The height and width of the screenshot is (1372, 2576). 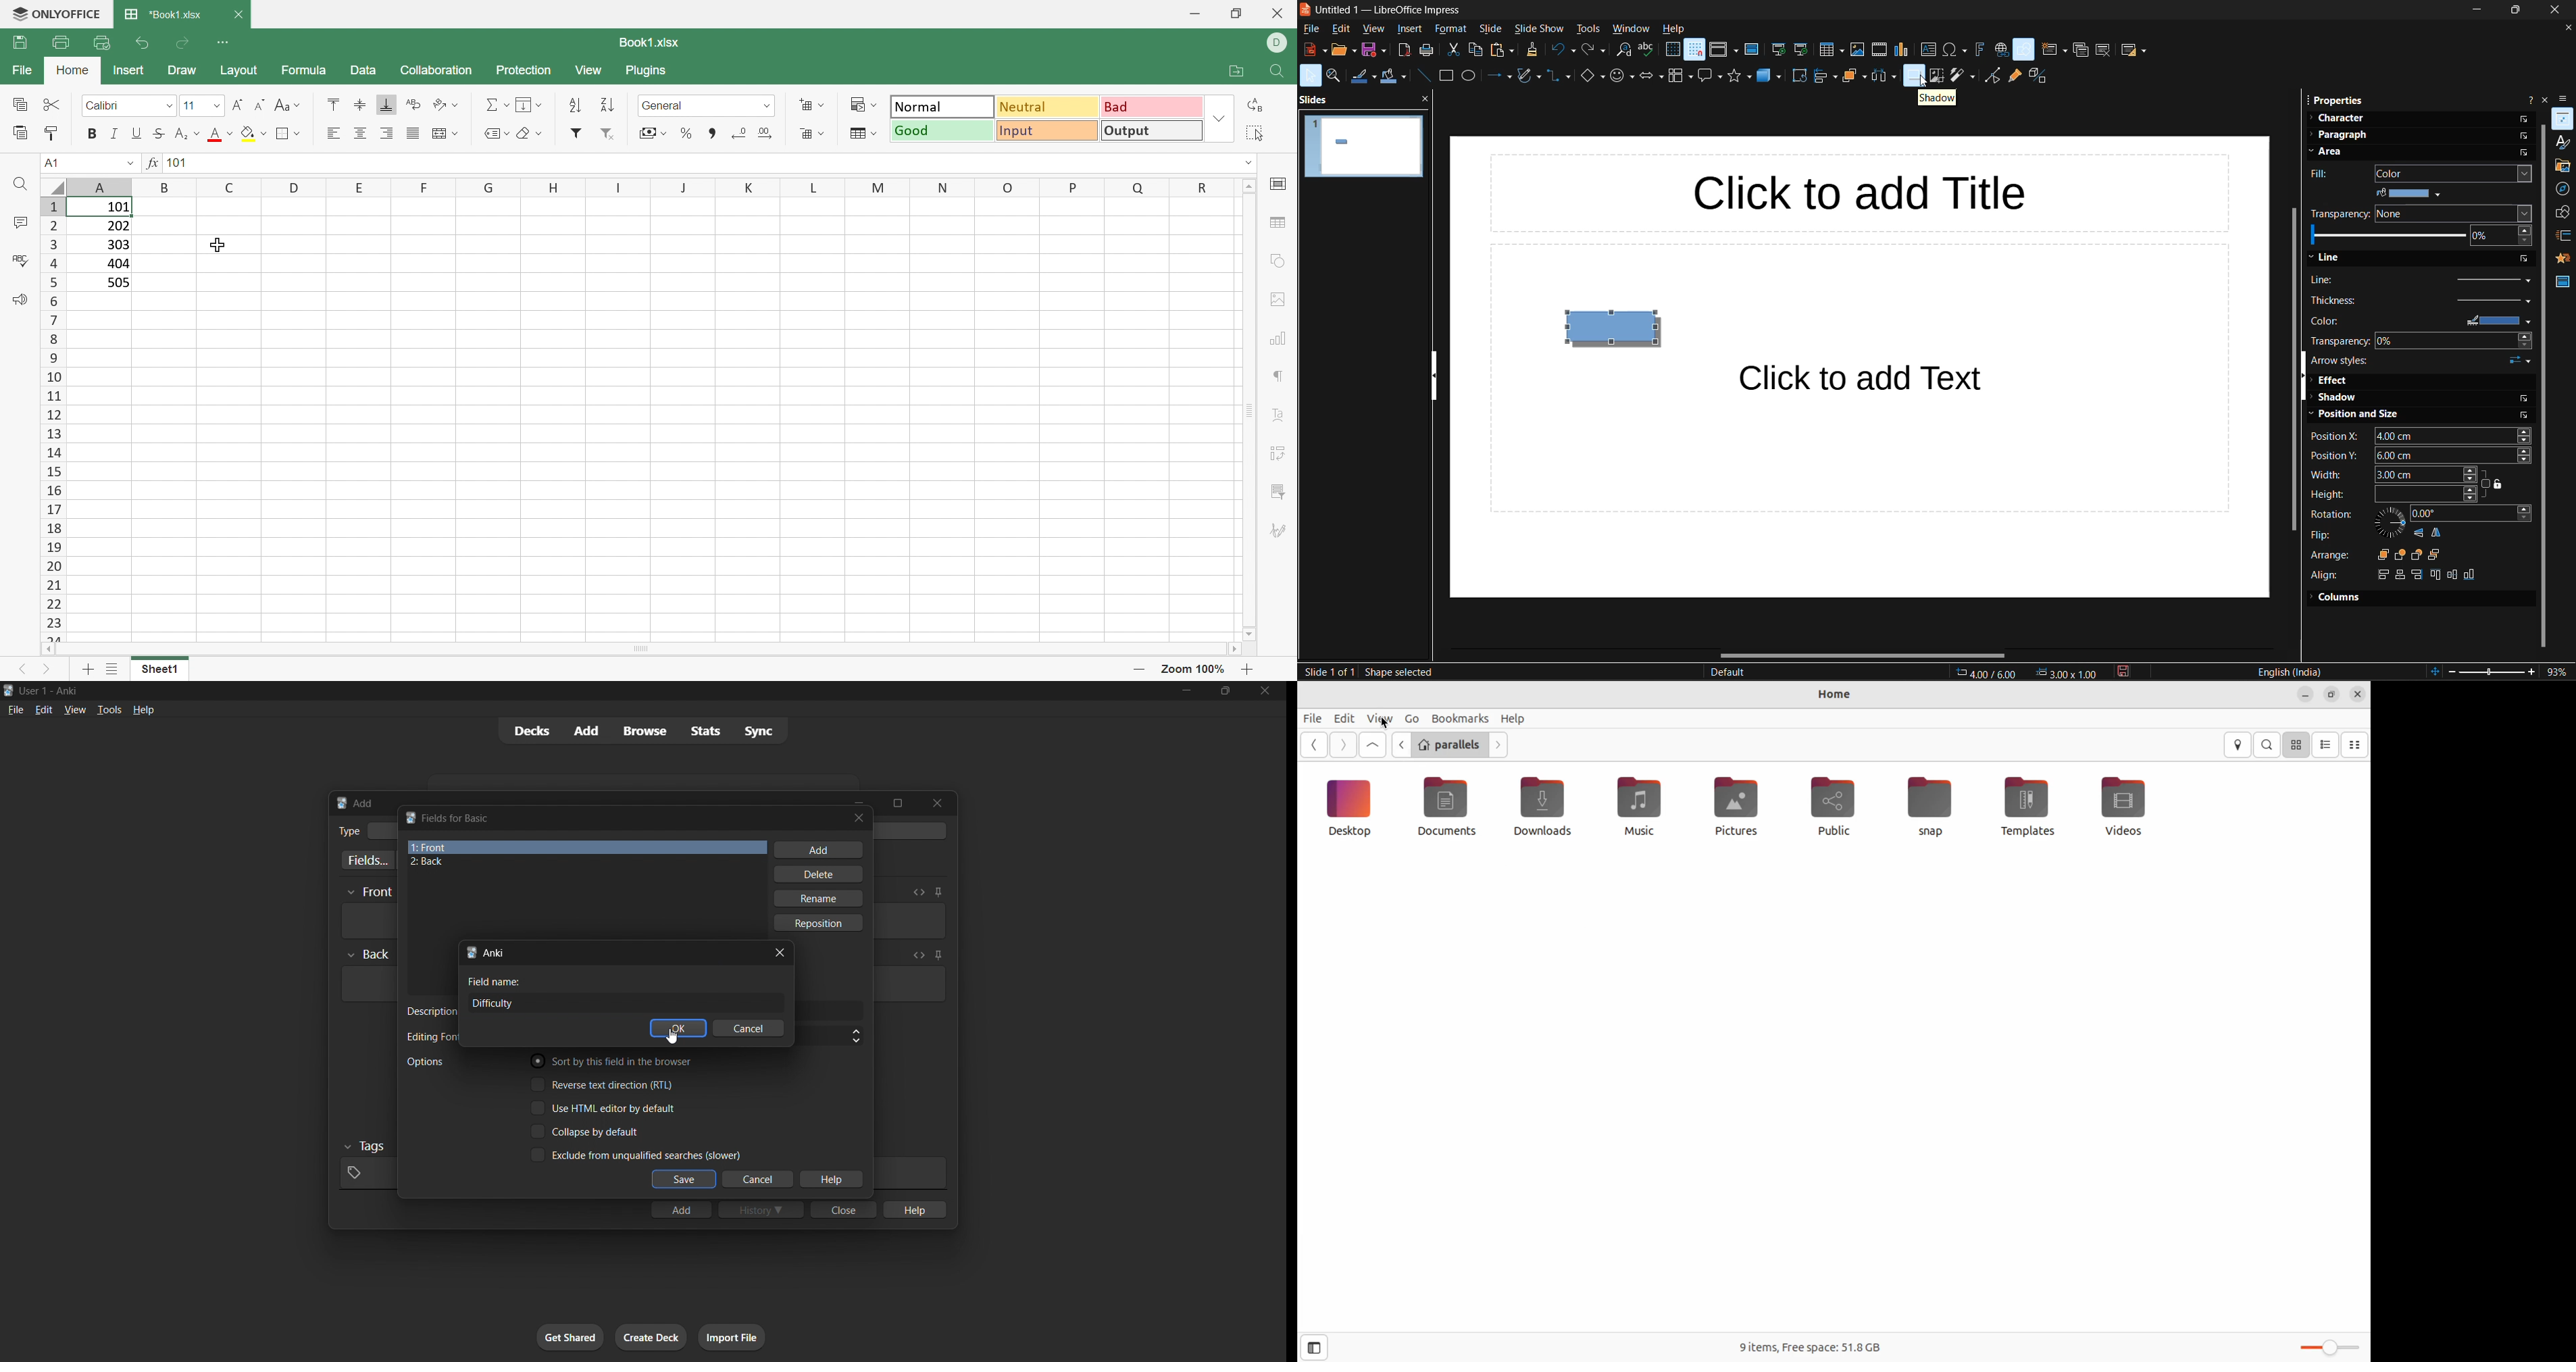 What do you see at coordinates (1284, 420) in the screenshot?
I see `Text Art settings` at bounding box center [1284, 420].